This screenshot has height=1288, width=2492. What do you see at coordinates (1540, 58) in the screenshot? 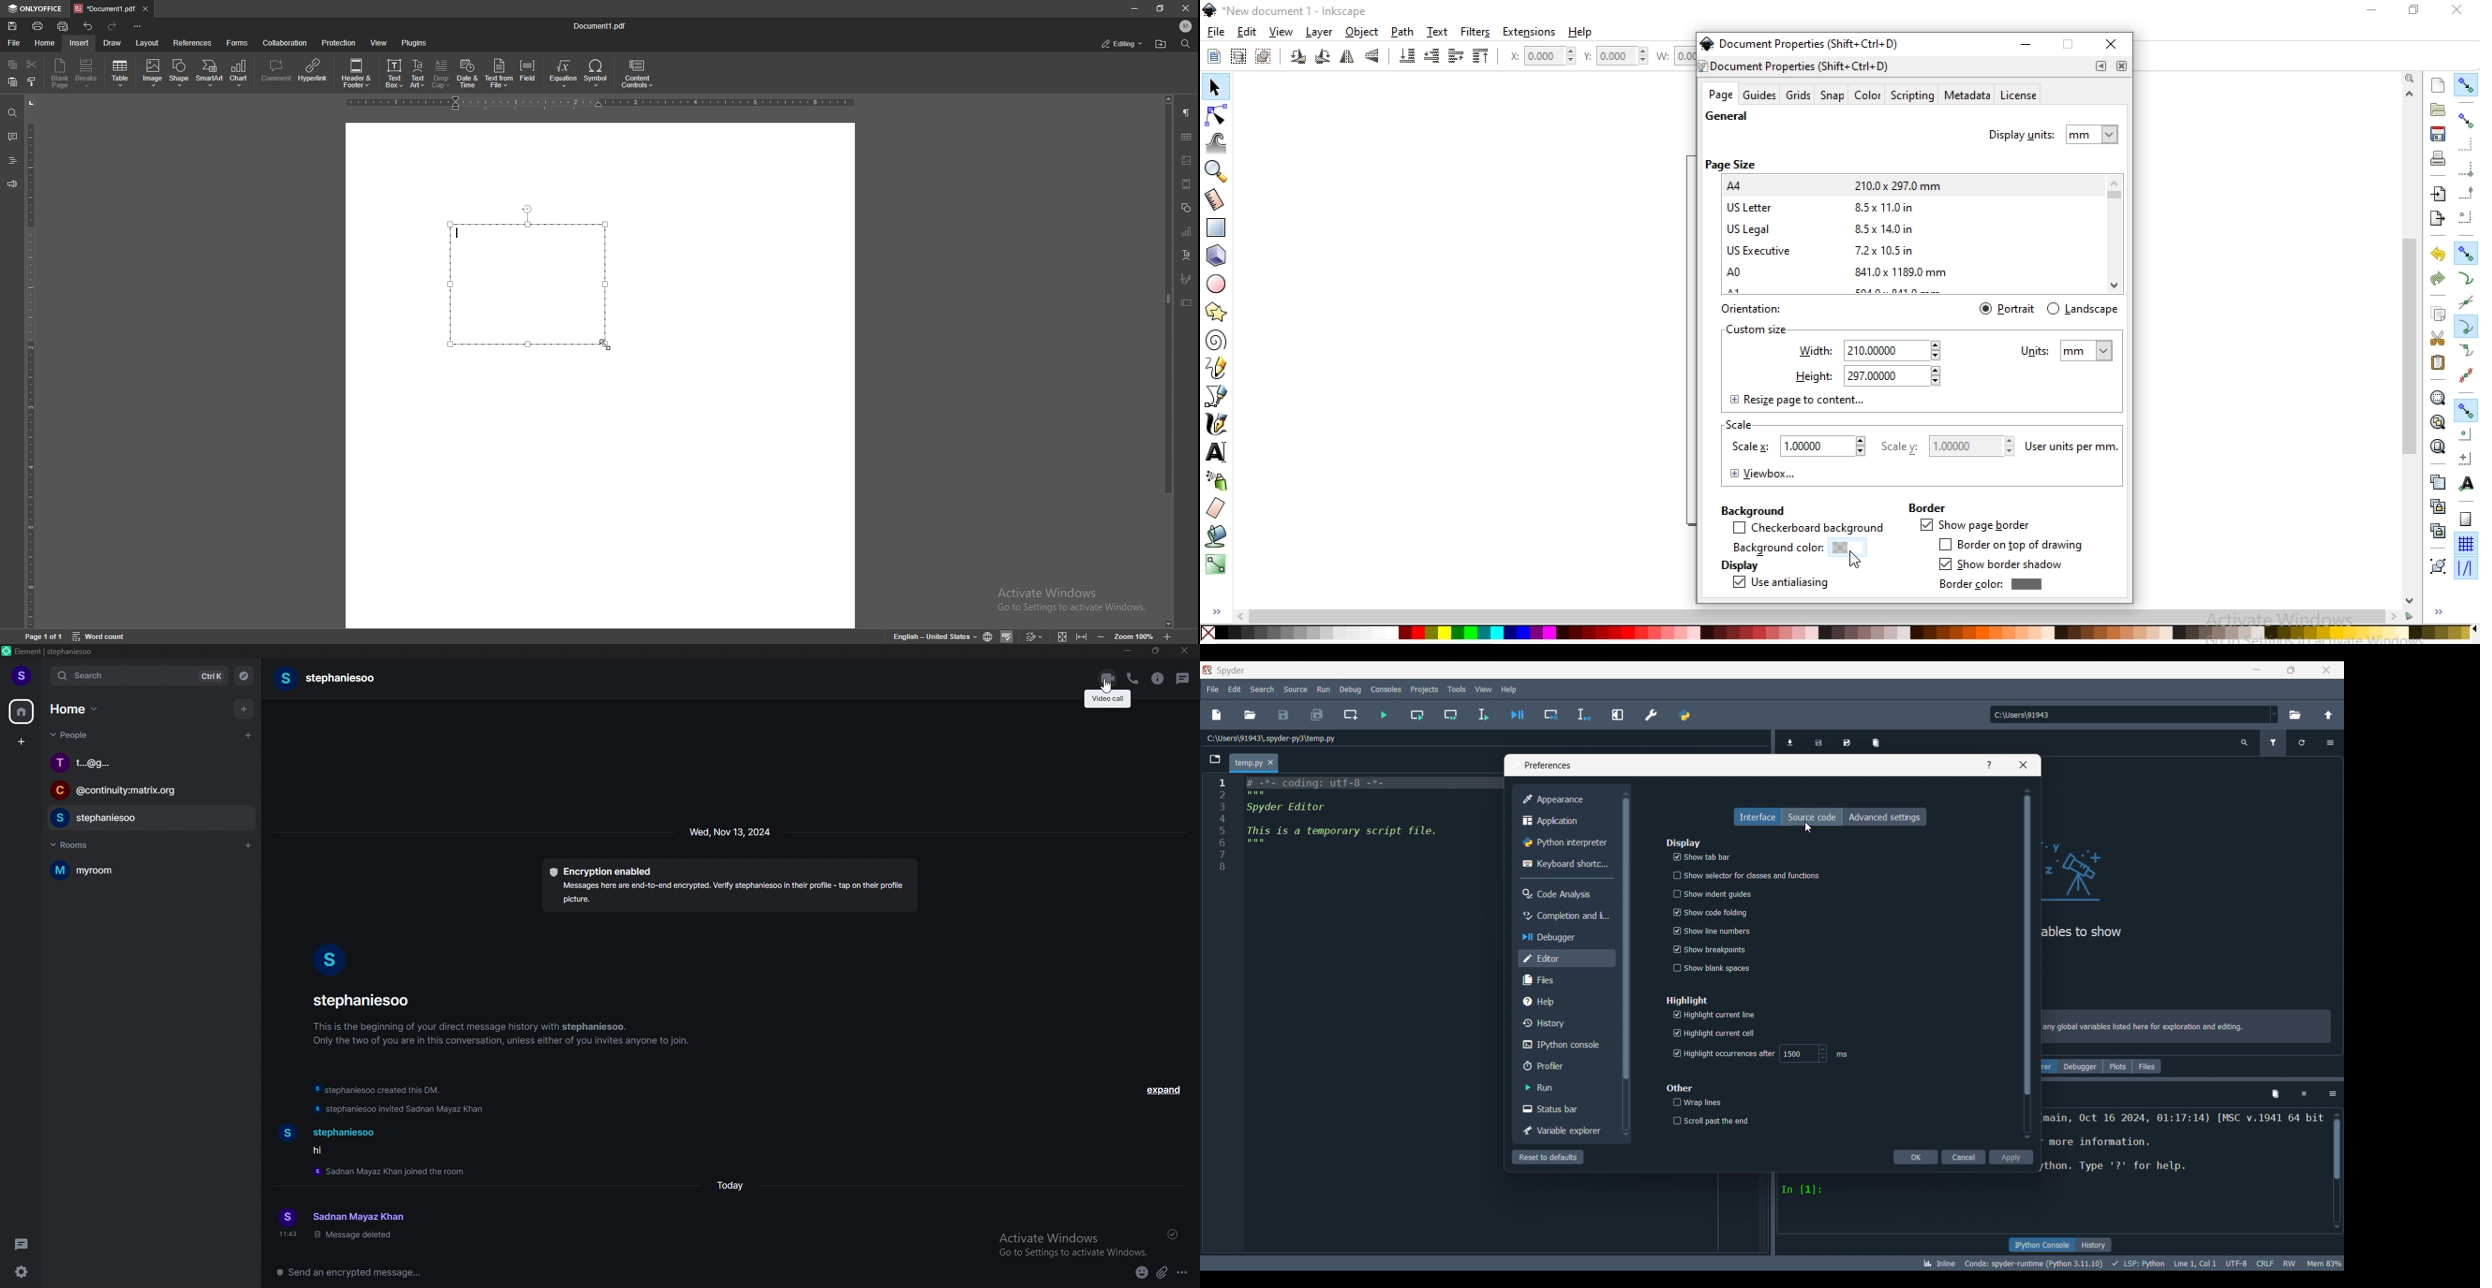
I see `horizontal coordinate of selection` at bounding box center [1540, 58].